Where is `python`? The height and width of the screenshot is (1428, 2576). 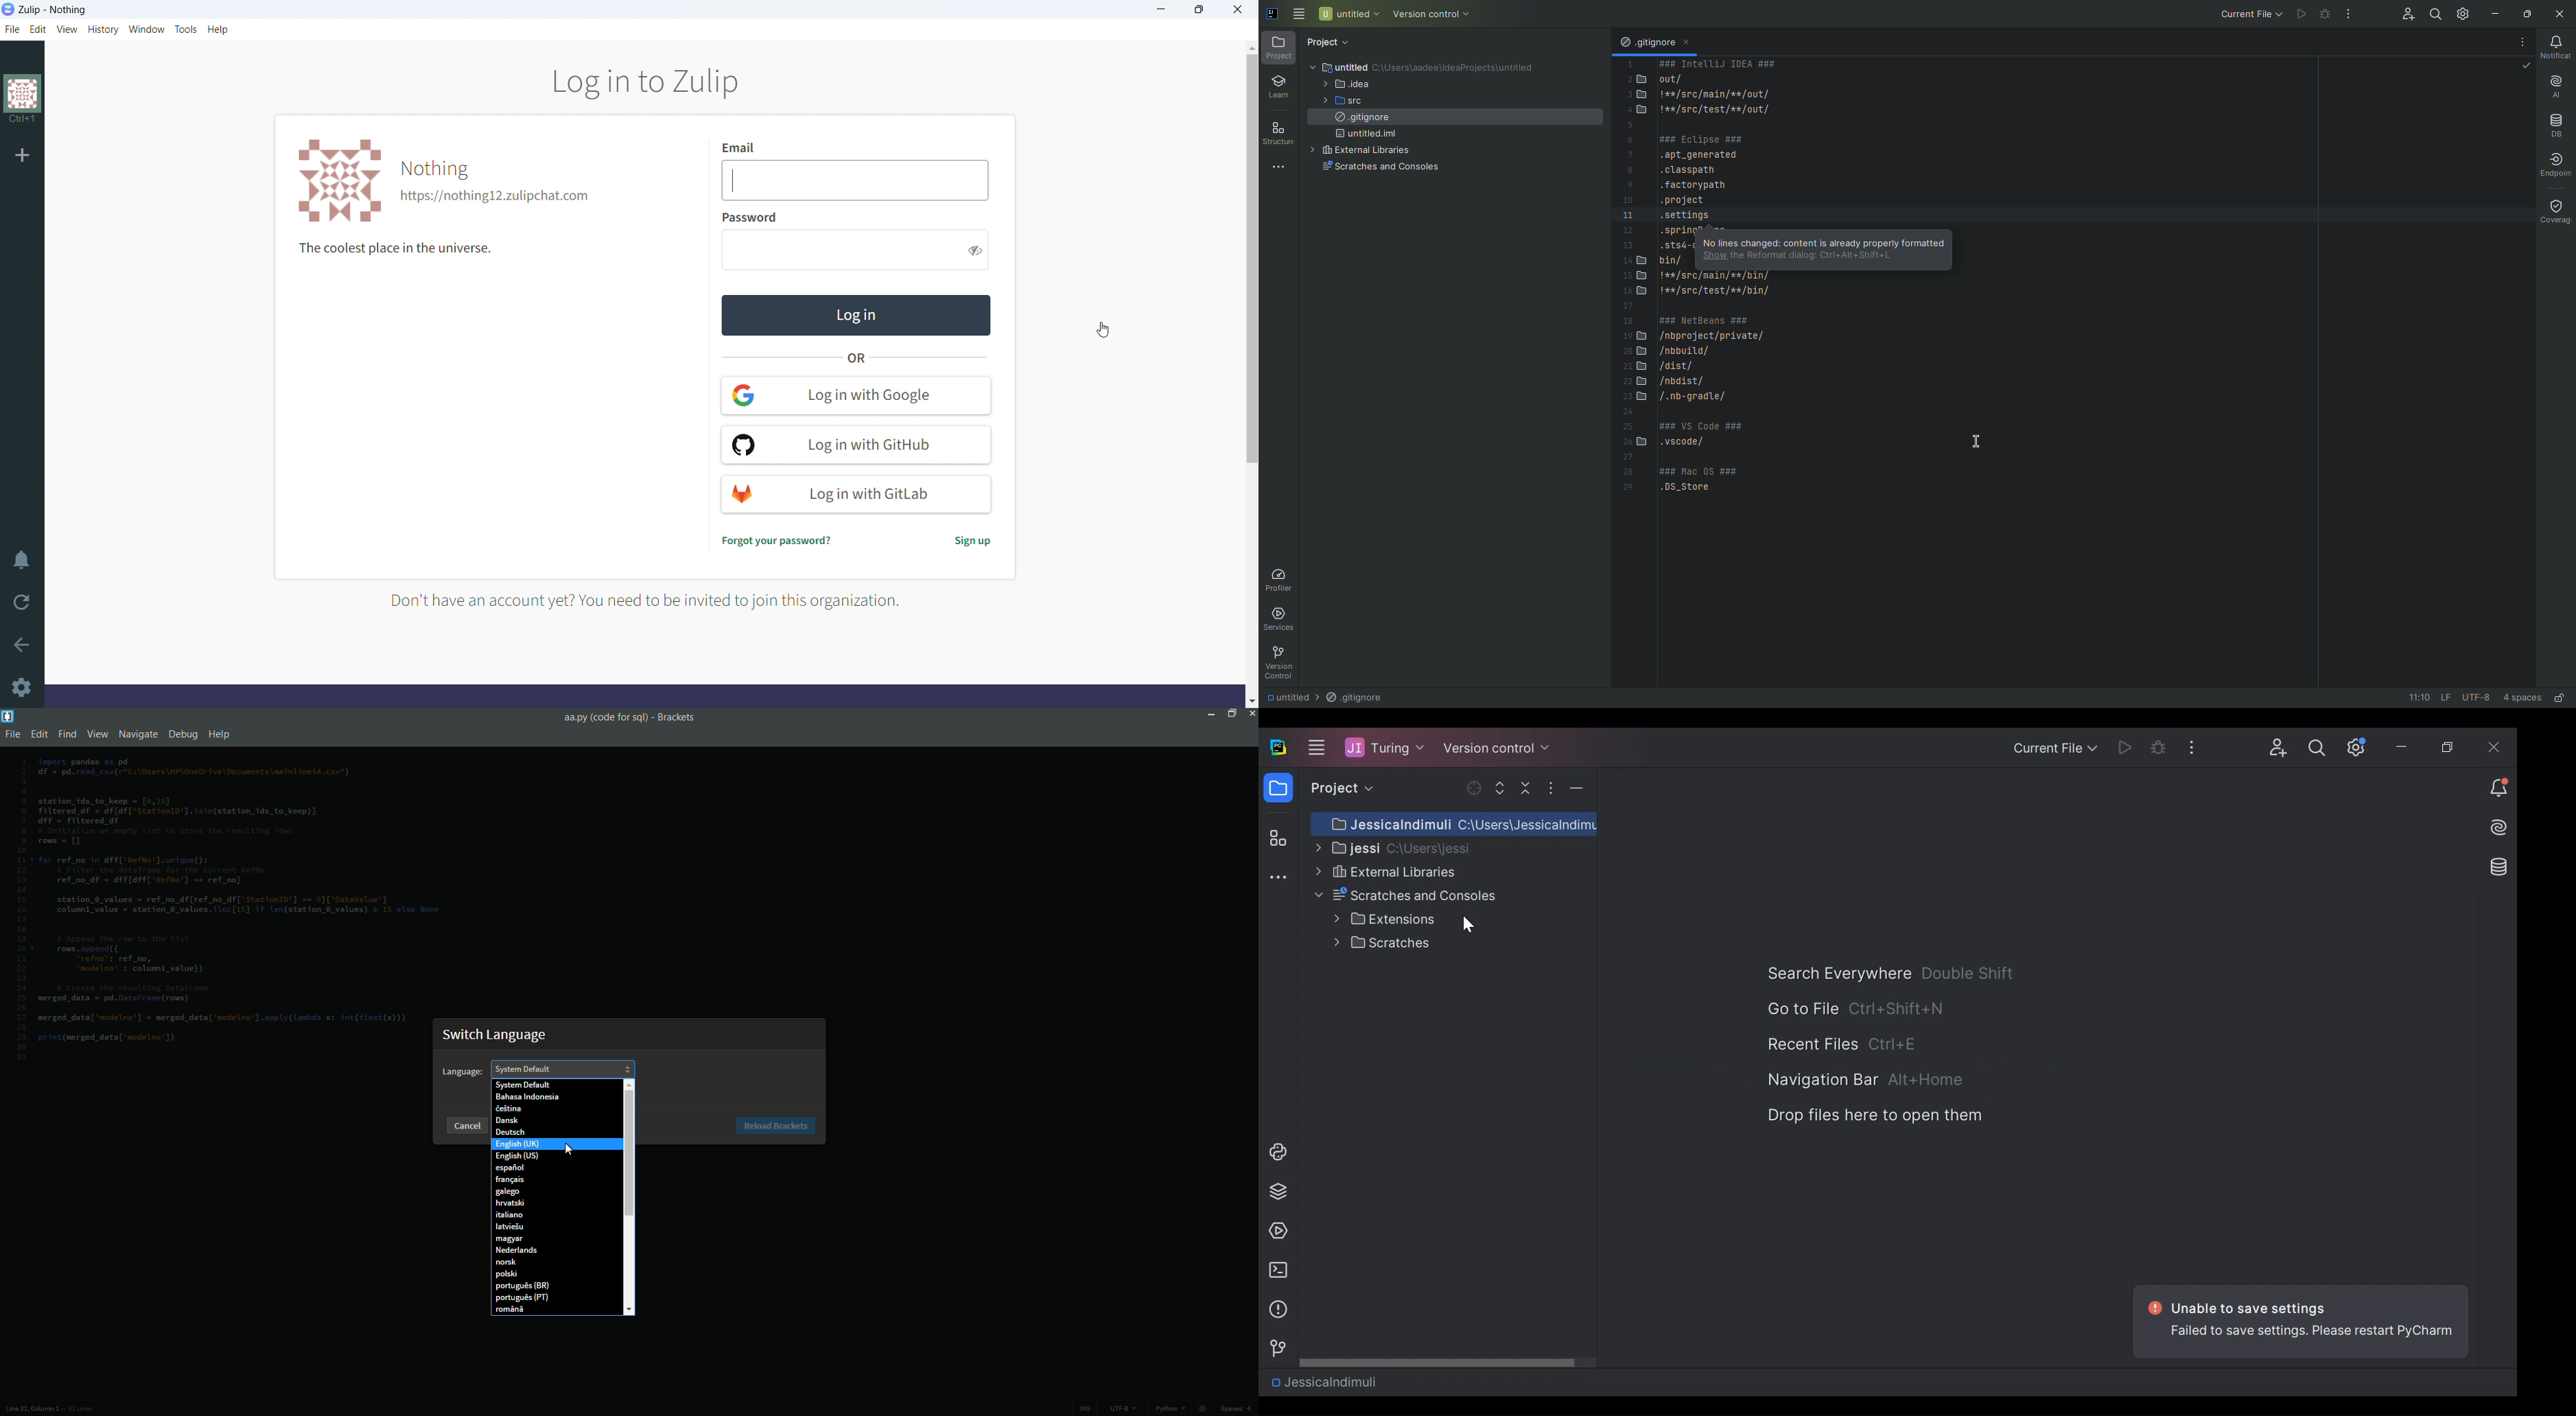 python is located at coordinates (1184, 1410).